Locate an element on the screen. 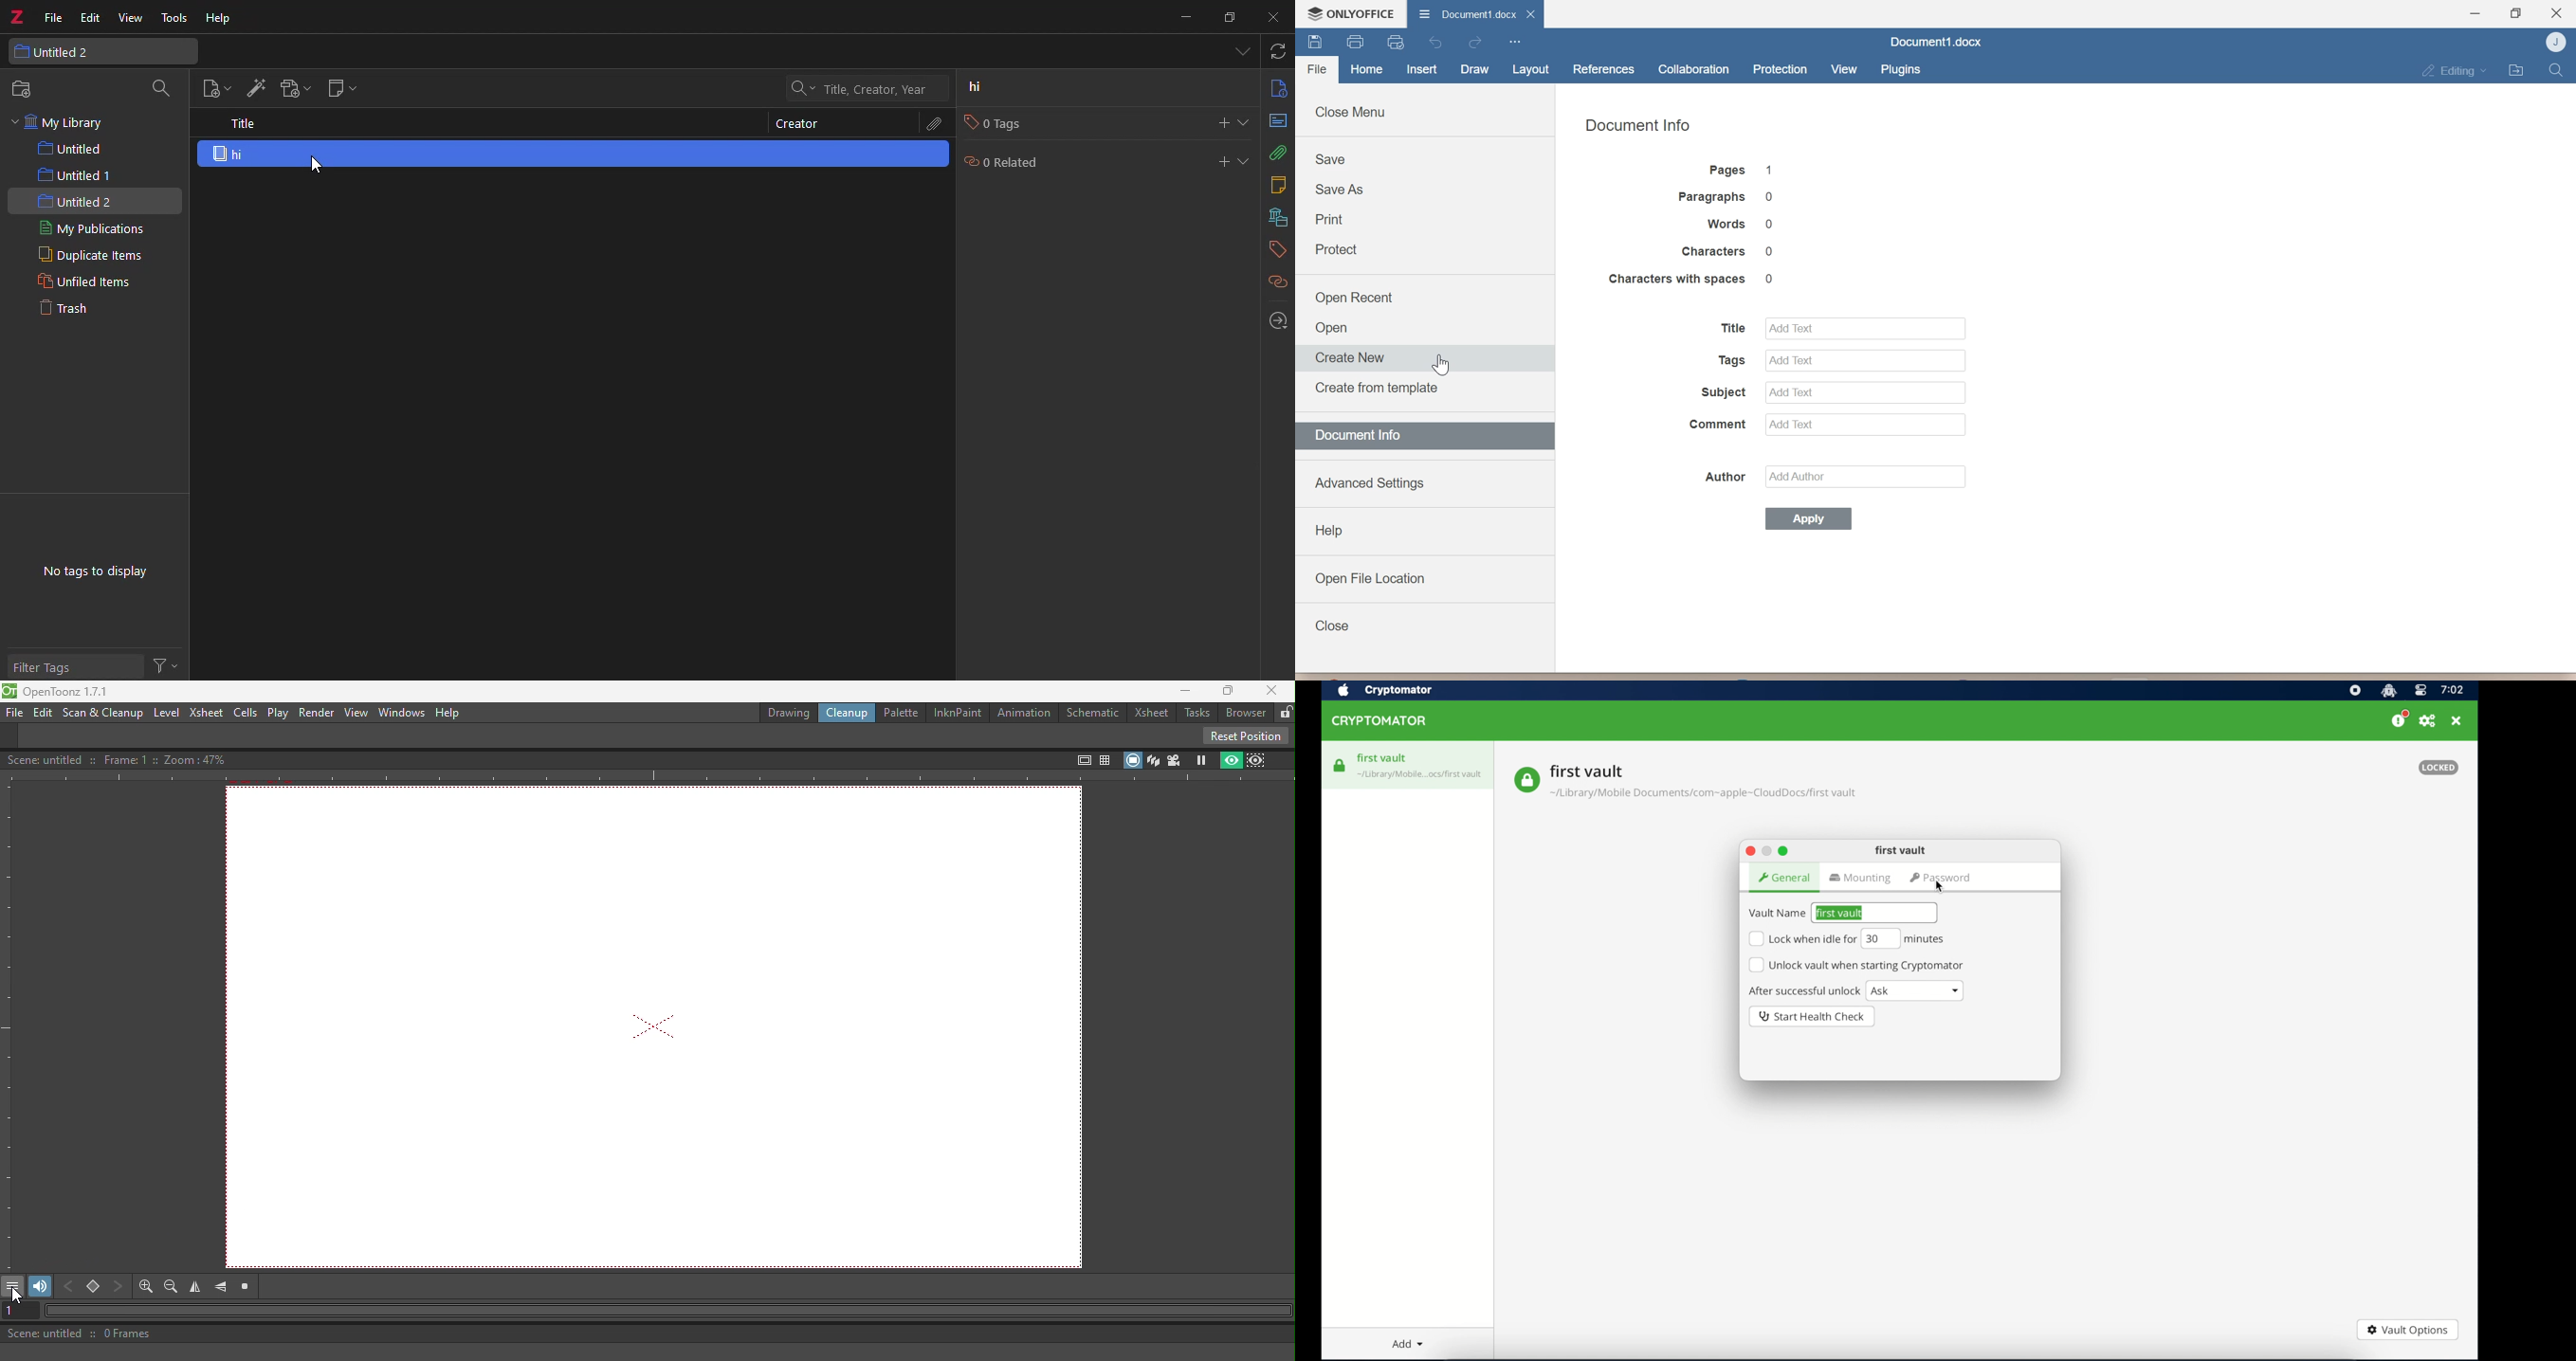 Image resolution: width=2576 pixels, height=1372 pixels. expand is located at coordinates (1247, 160).